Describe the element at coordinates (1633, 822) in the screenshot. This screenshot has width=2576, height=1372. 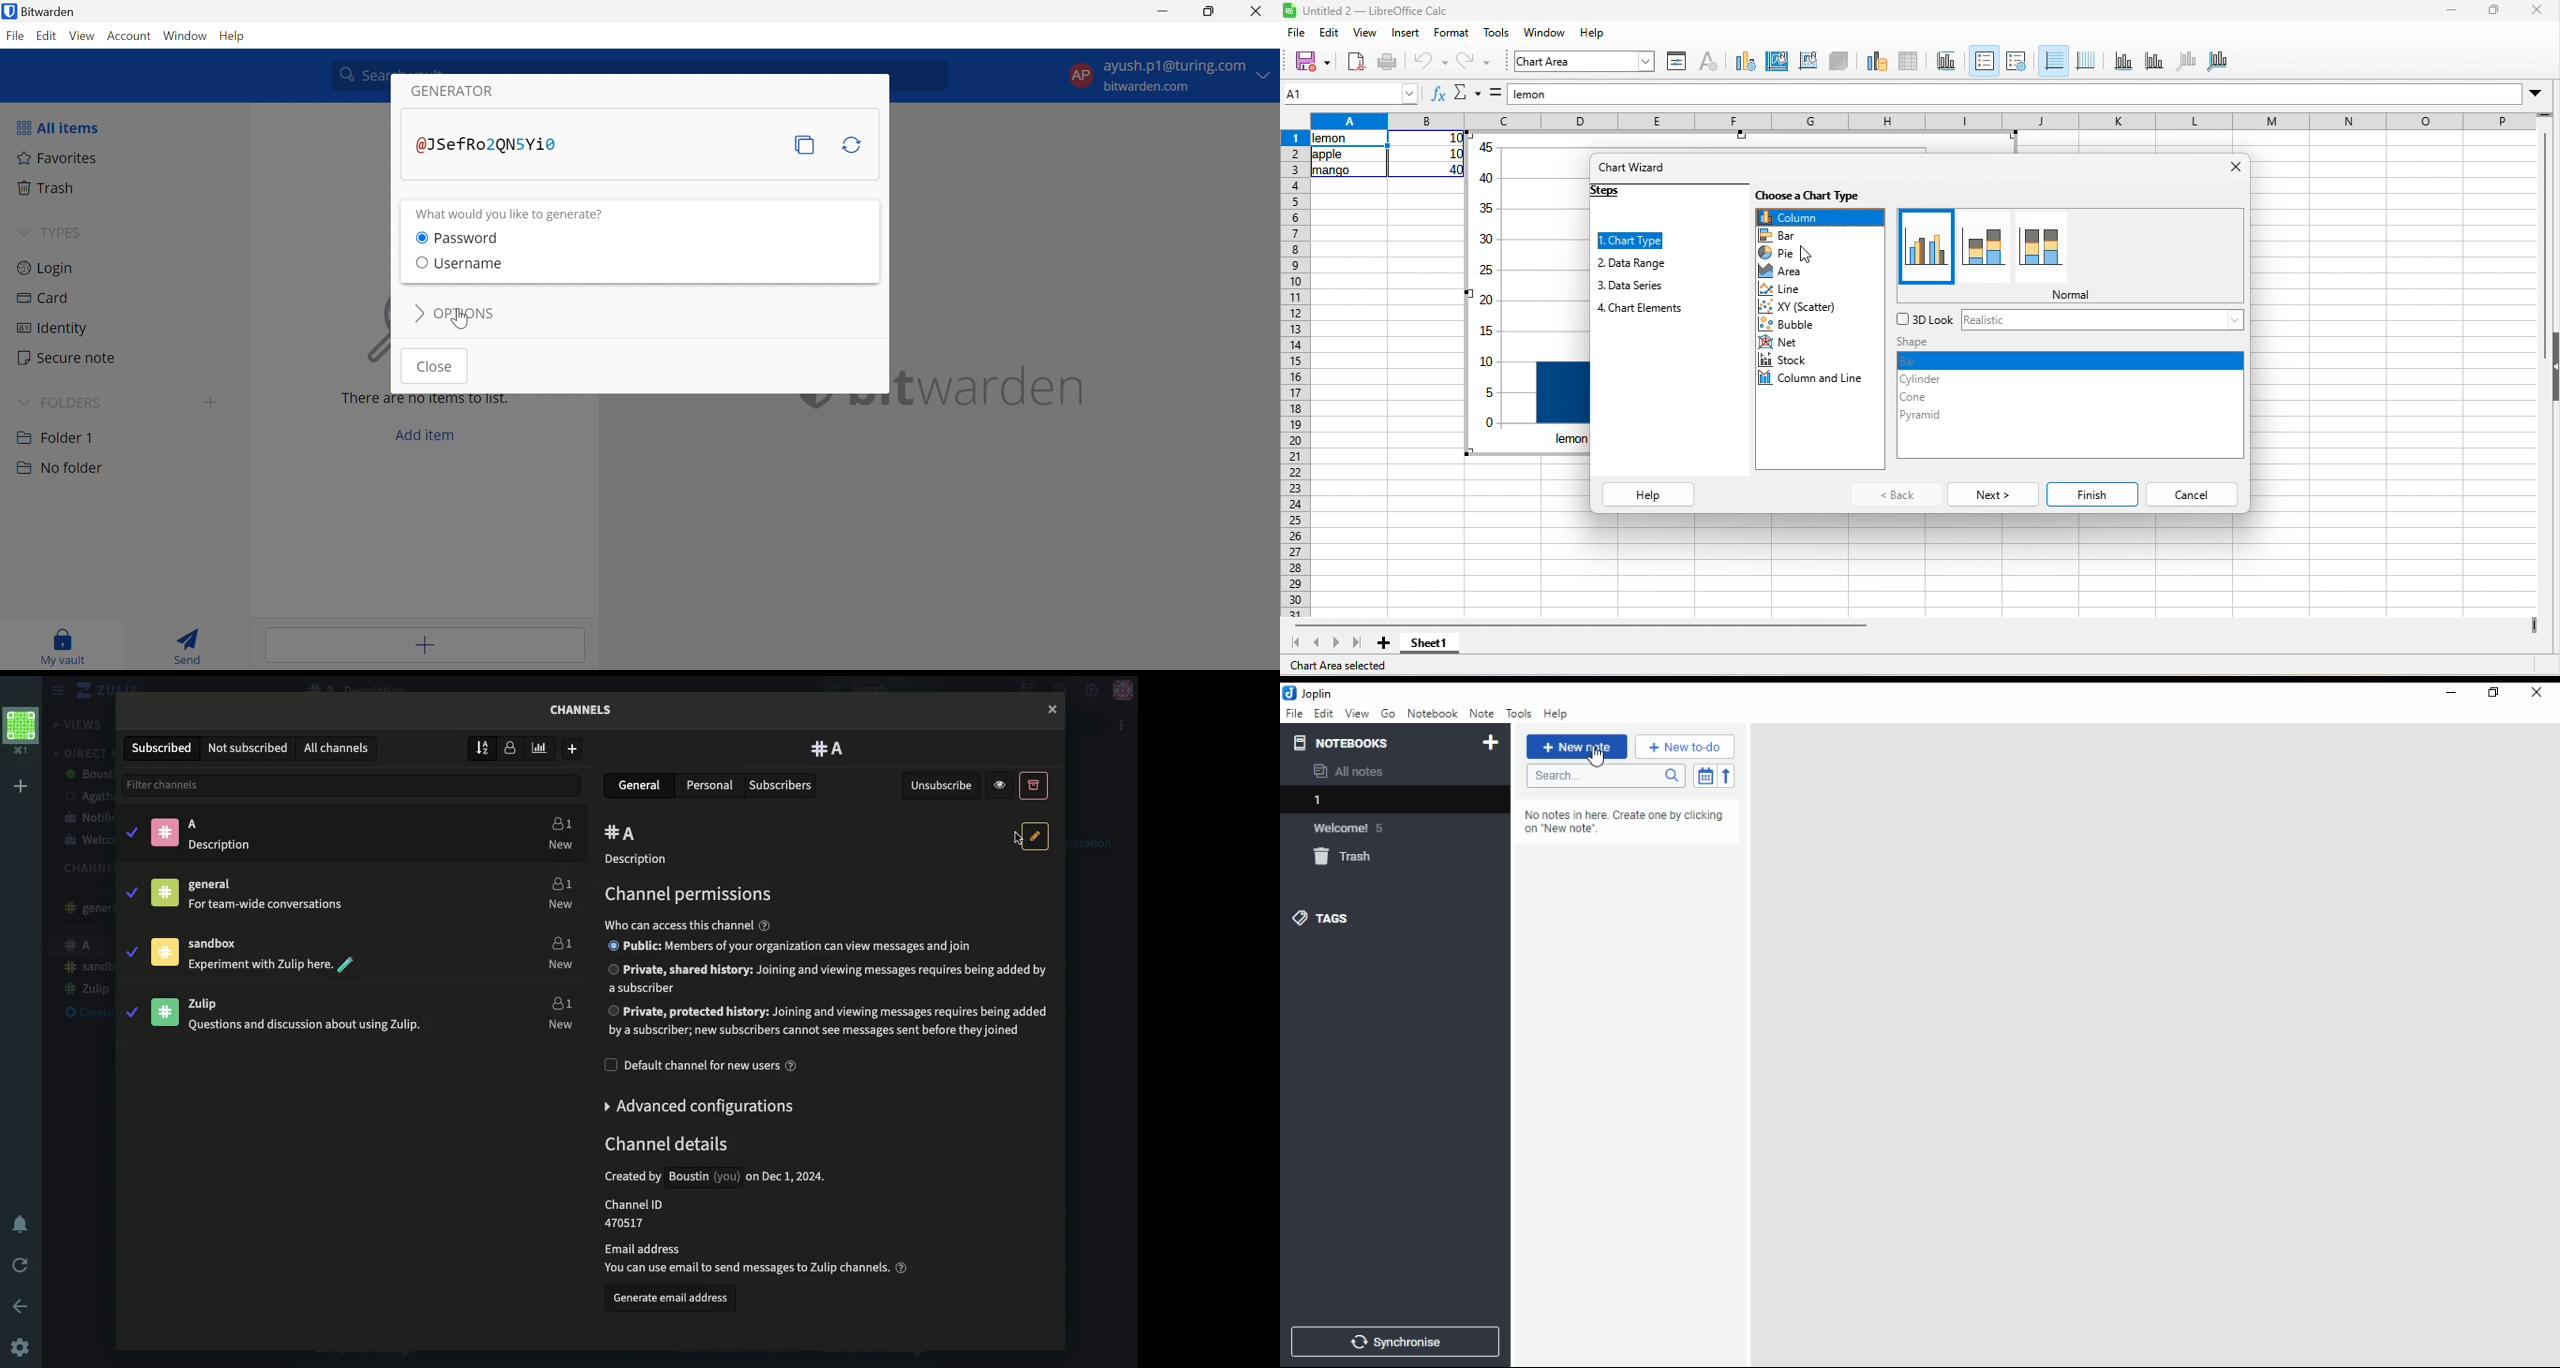
I see `no notes here. create one by clicking on 'new note'` at that location.